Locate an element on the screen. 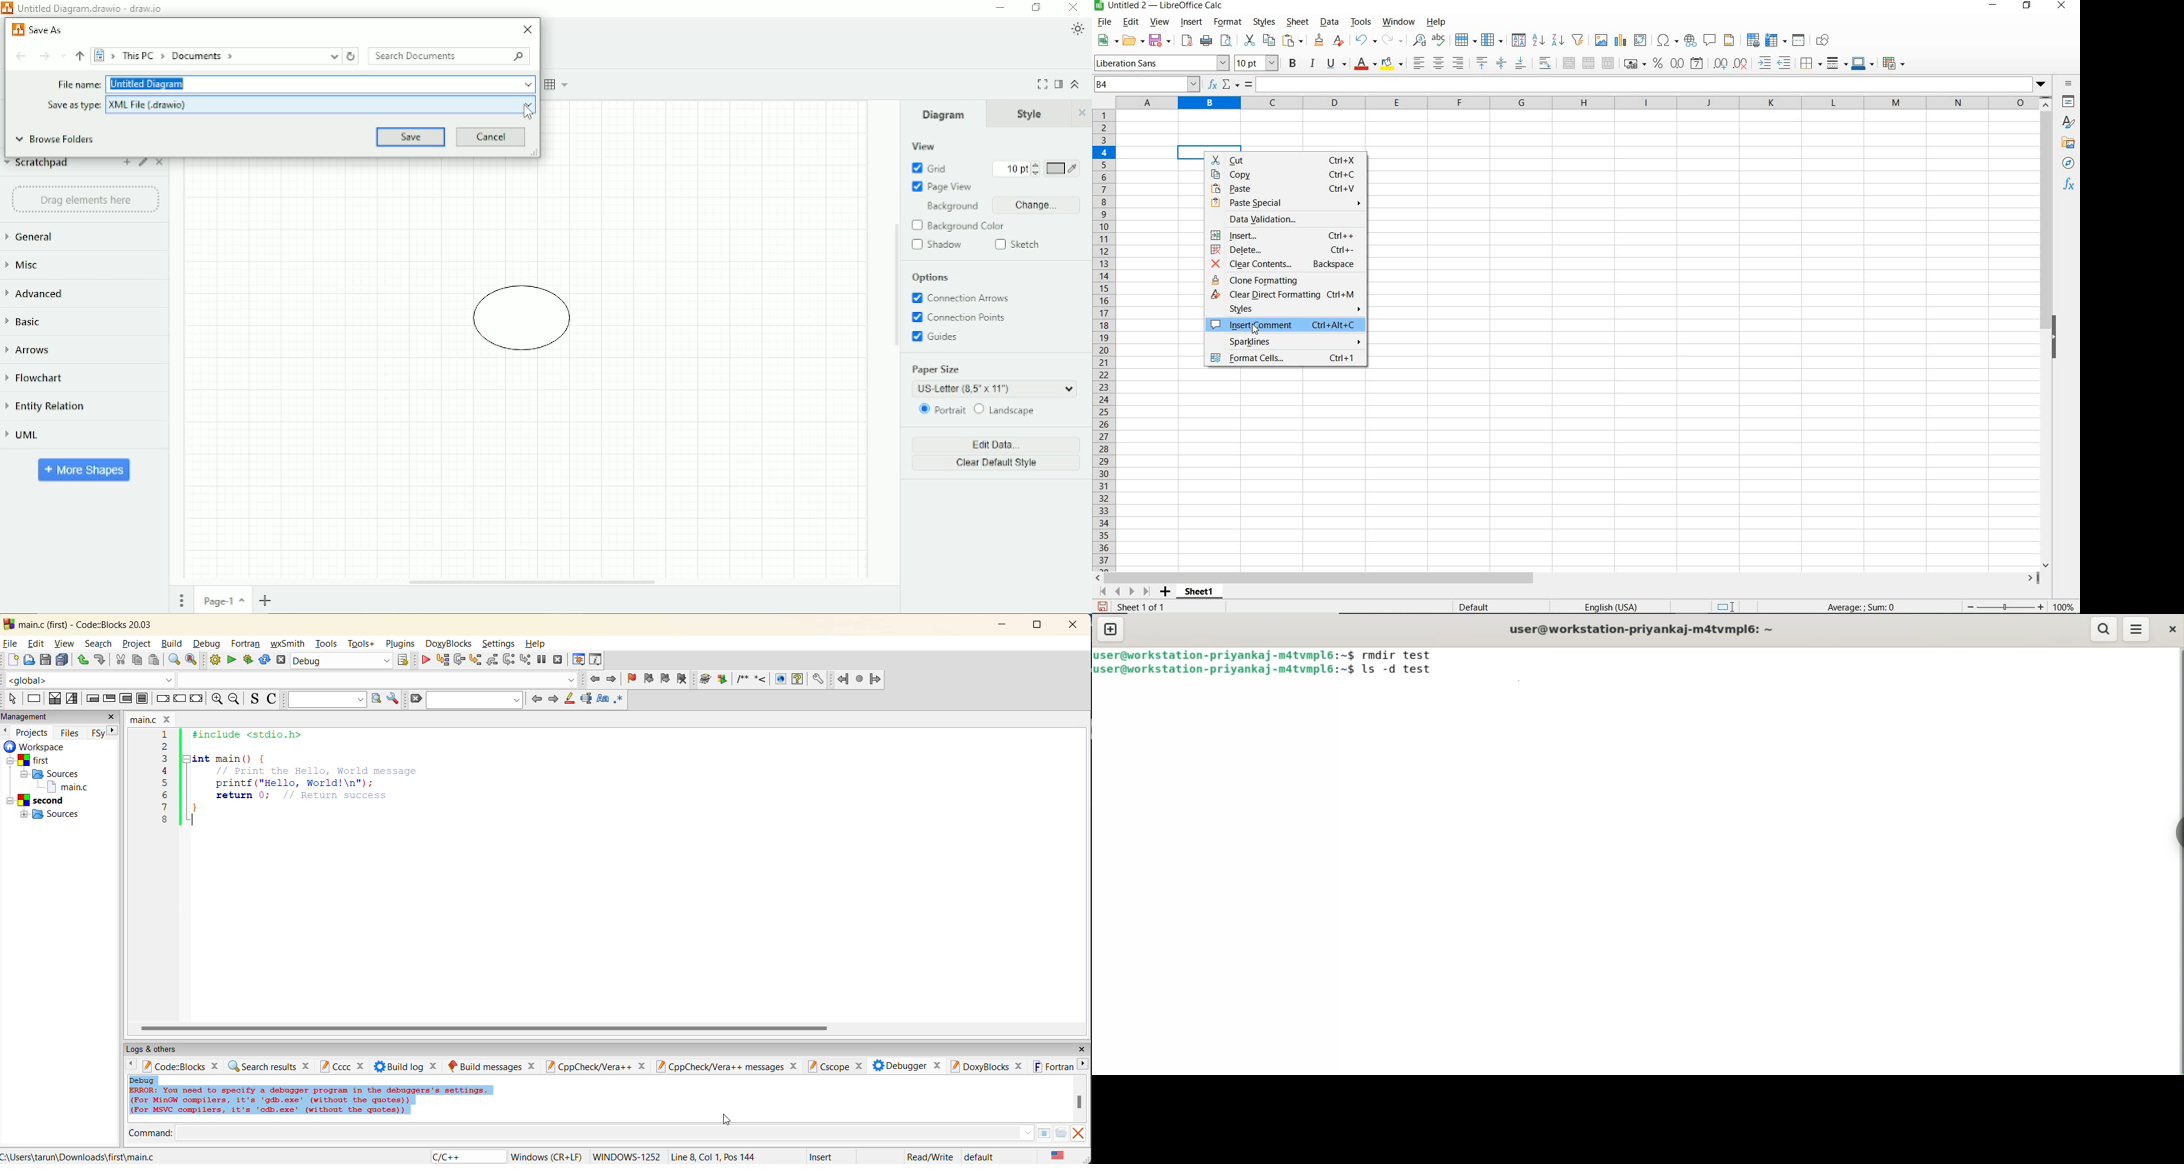 The image size is (2184, 1176). columns is located at coordinates (1578, 102).